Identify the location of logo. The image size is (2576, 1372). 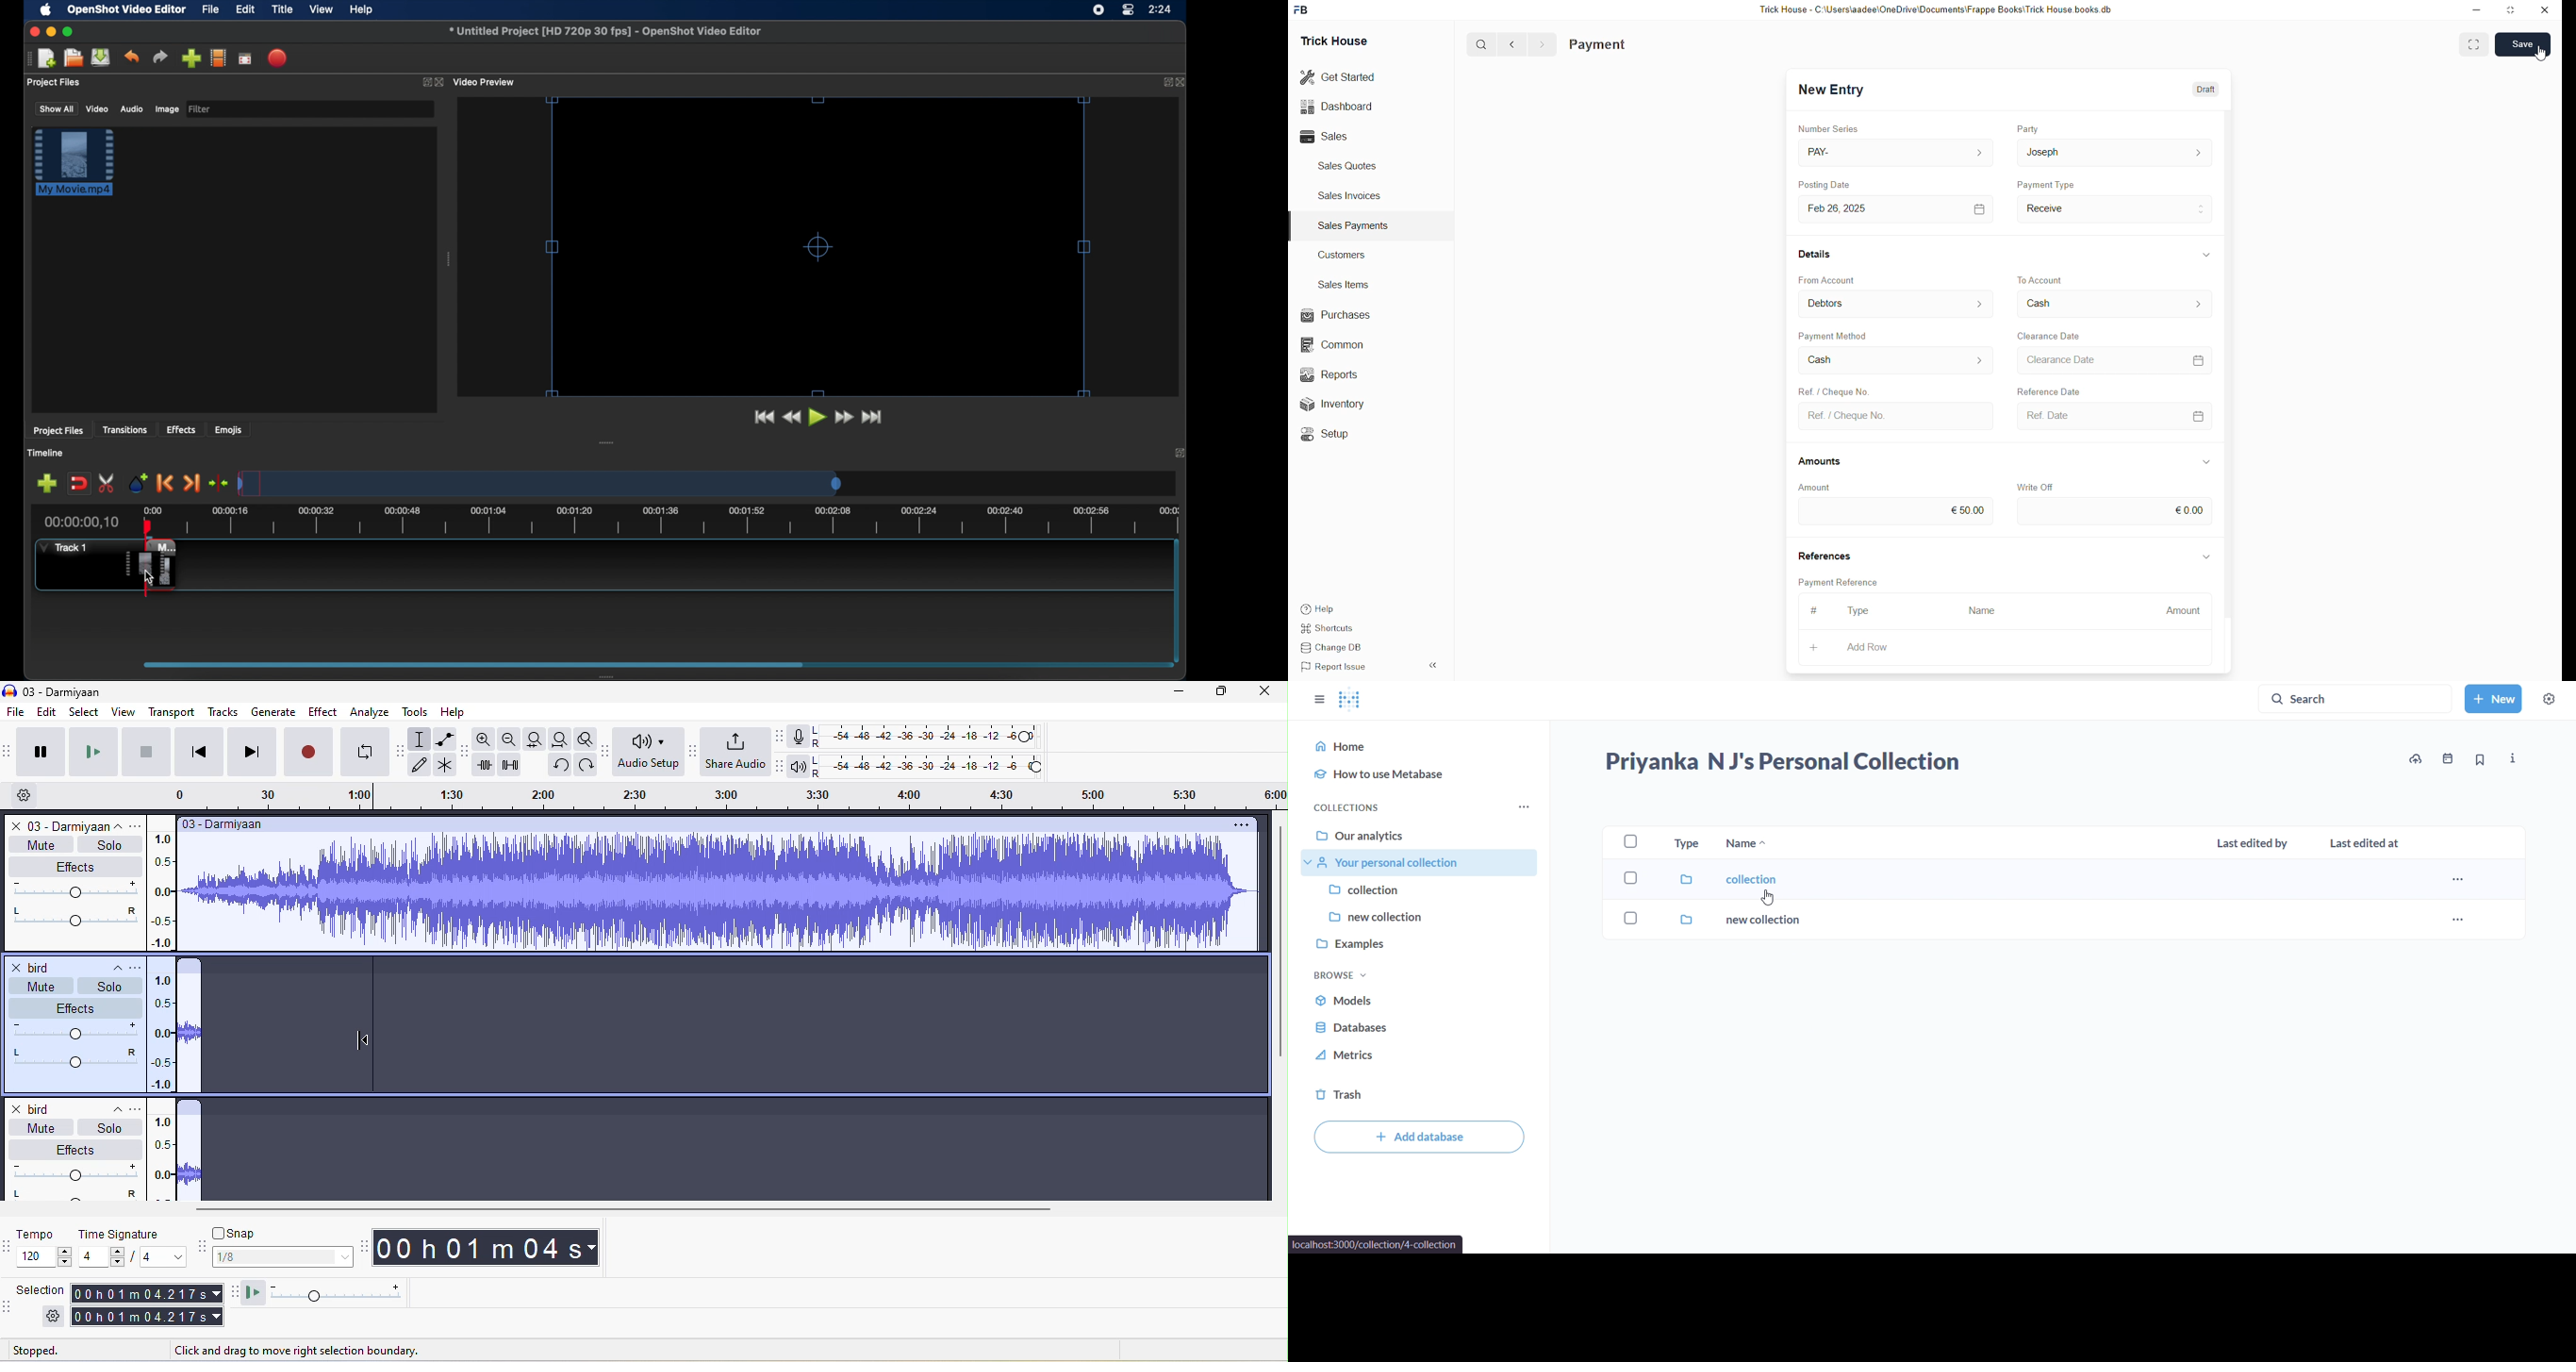
(1302, 10).